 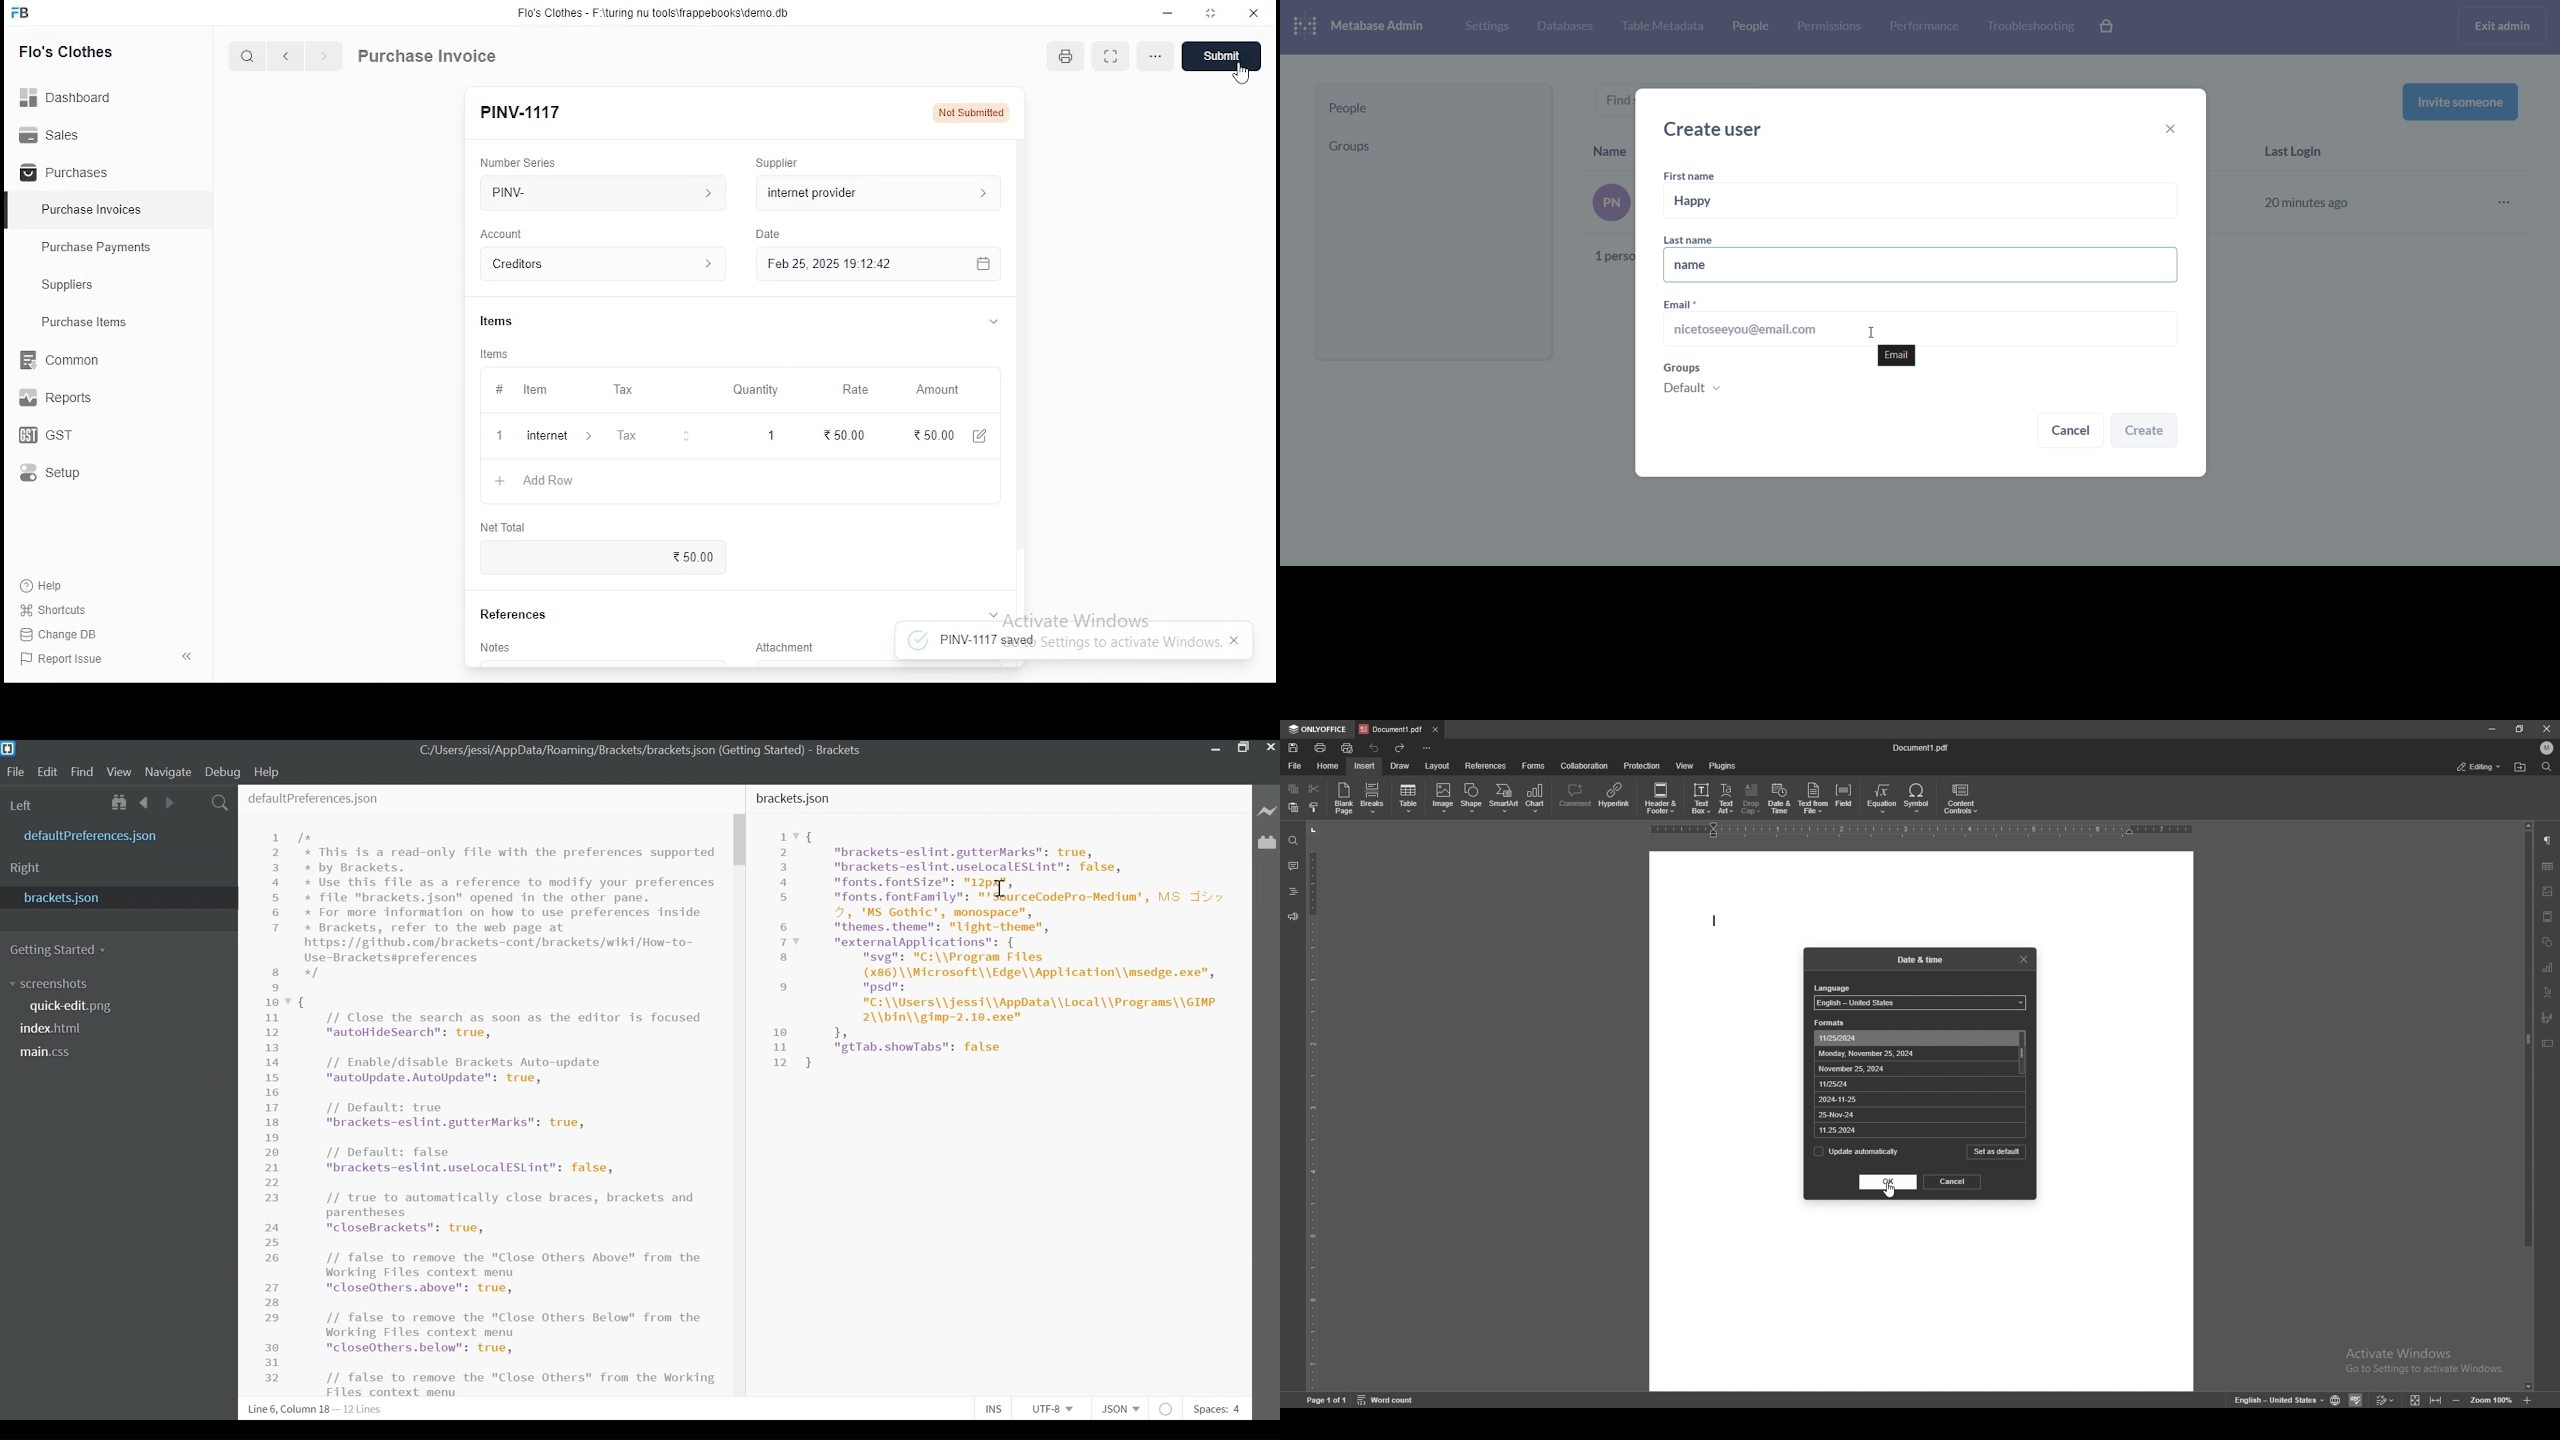 What do you see at coordinates (1953, 1182) in the screenshot?
I see `cancel` at bounding box center [1953, 1182].